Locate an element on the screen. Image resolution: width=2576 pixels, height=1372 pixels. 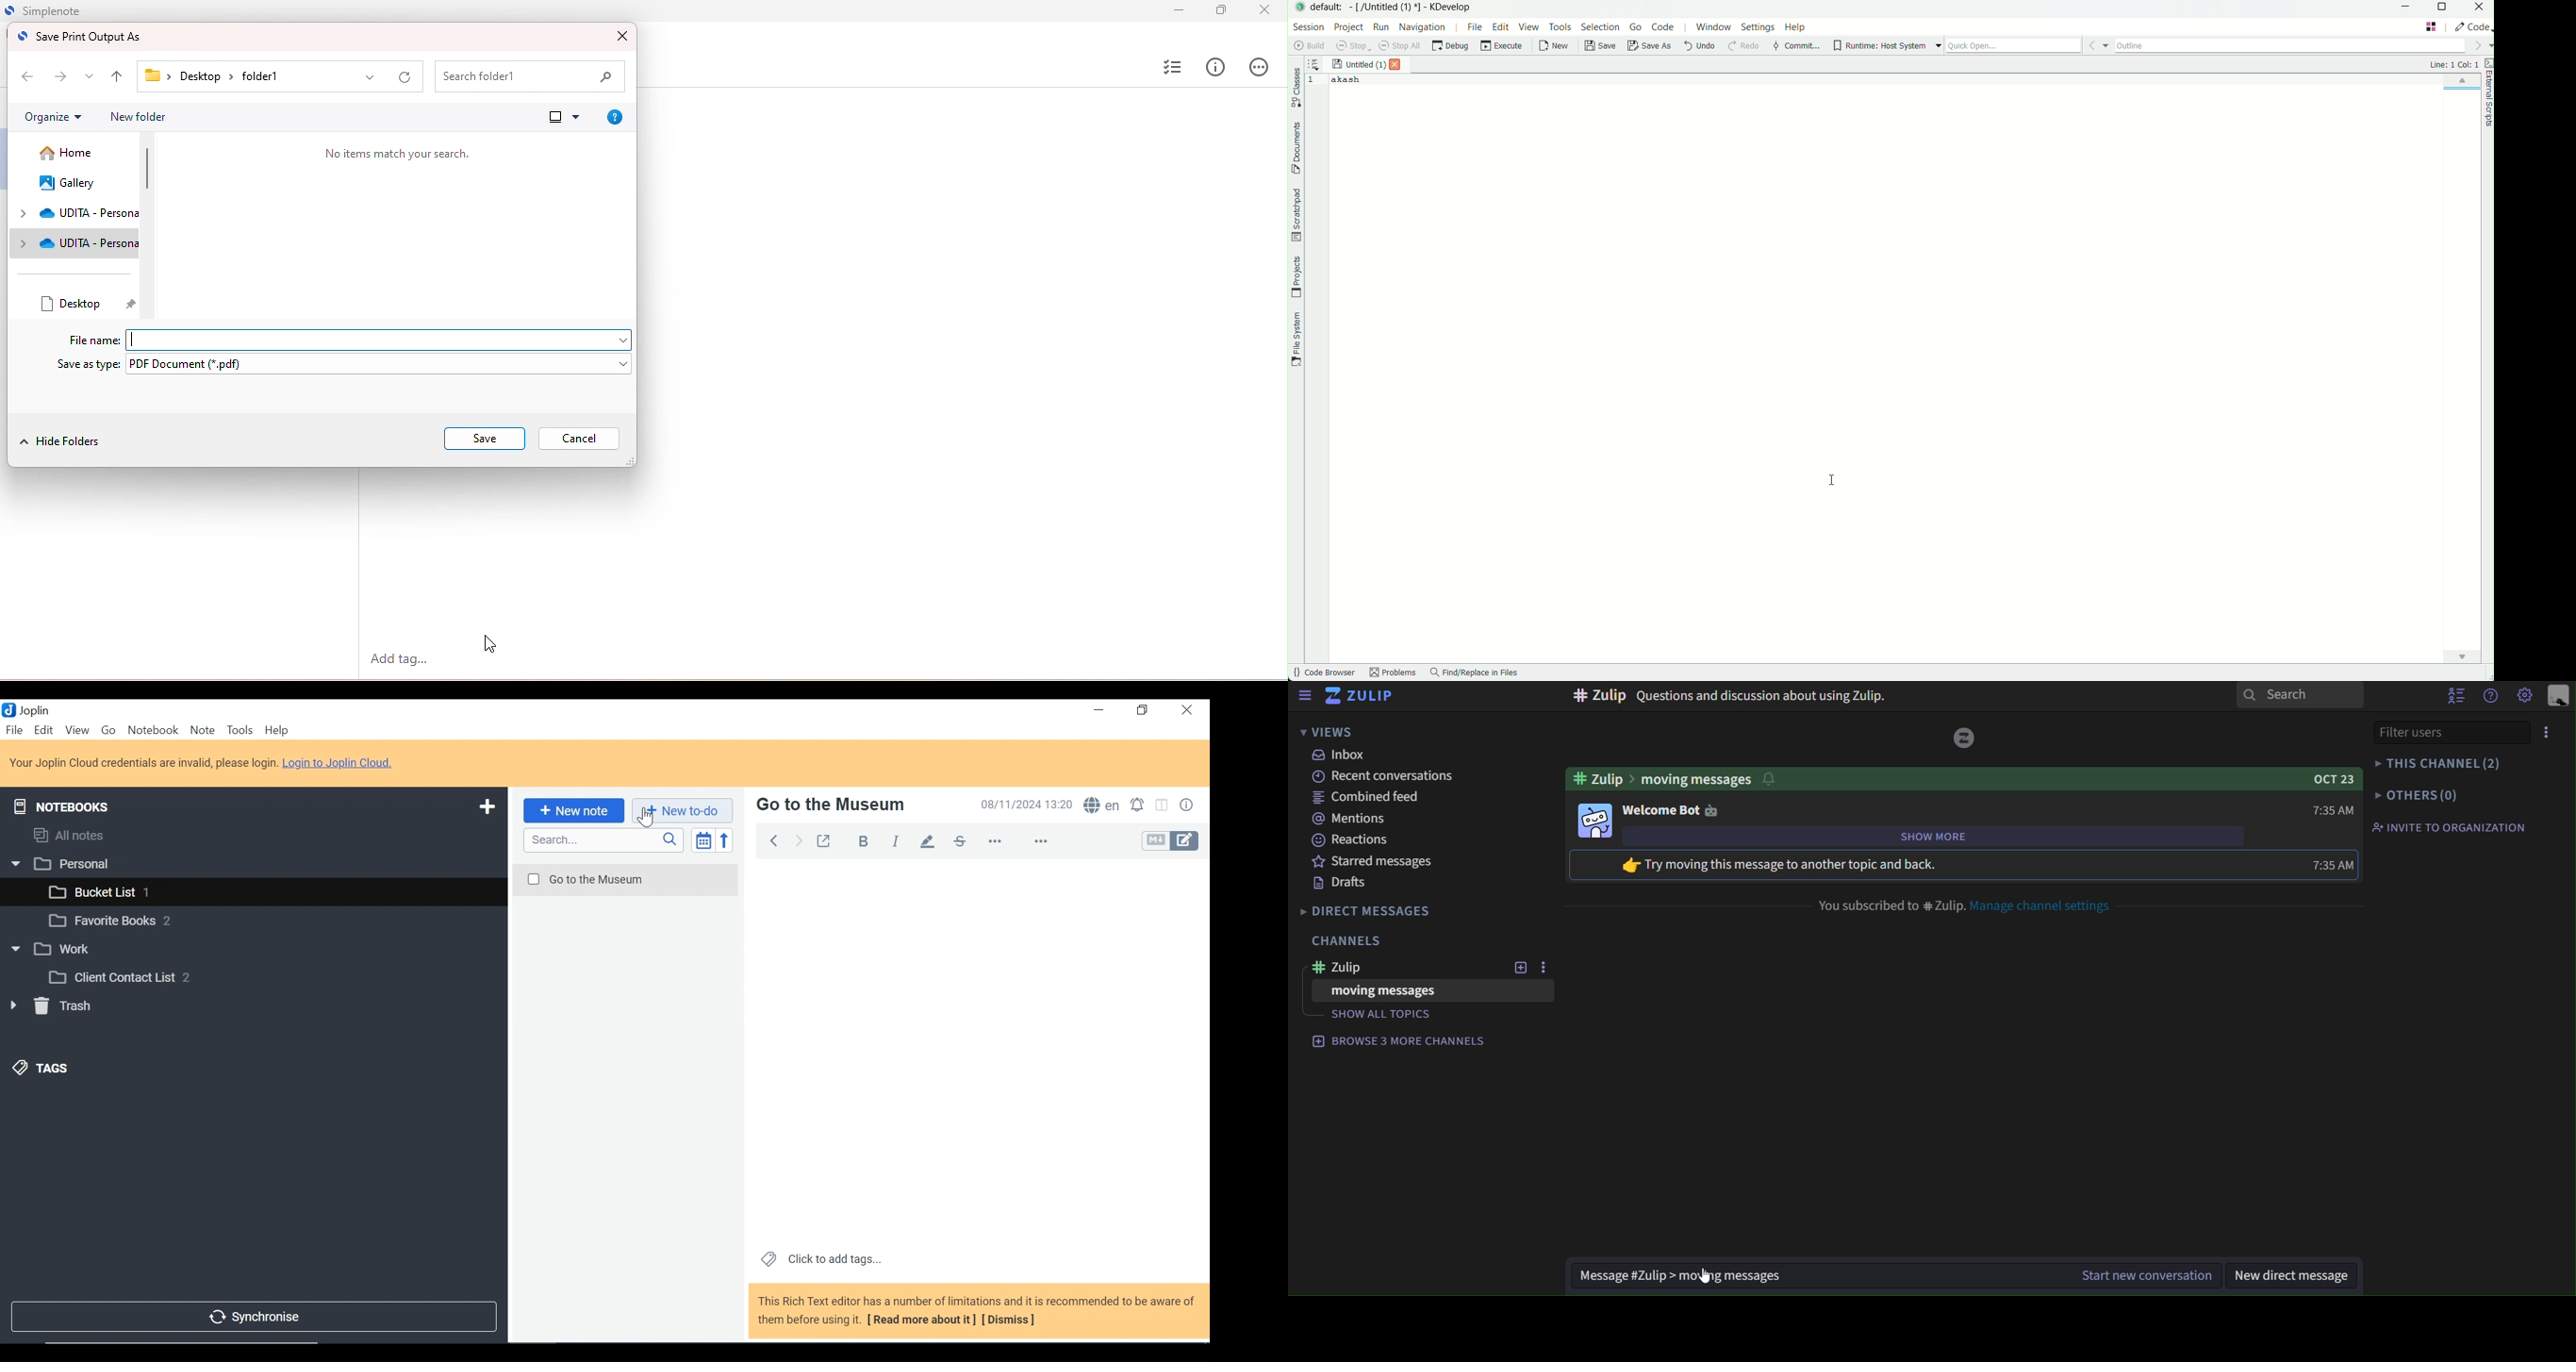
Note Properties is located at coordinates (1189, 805).